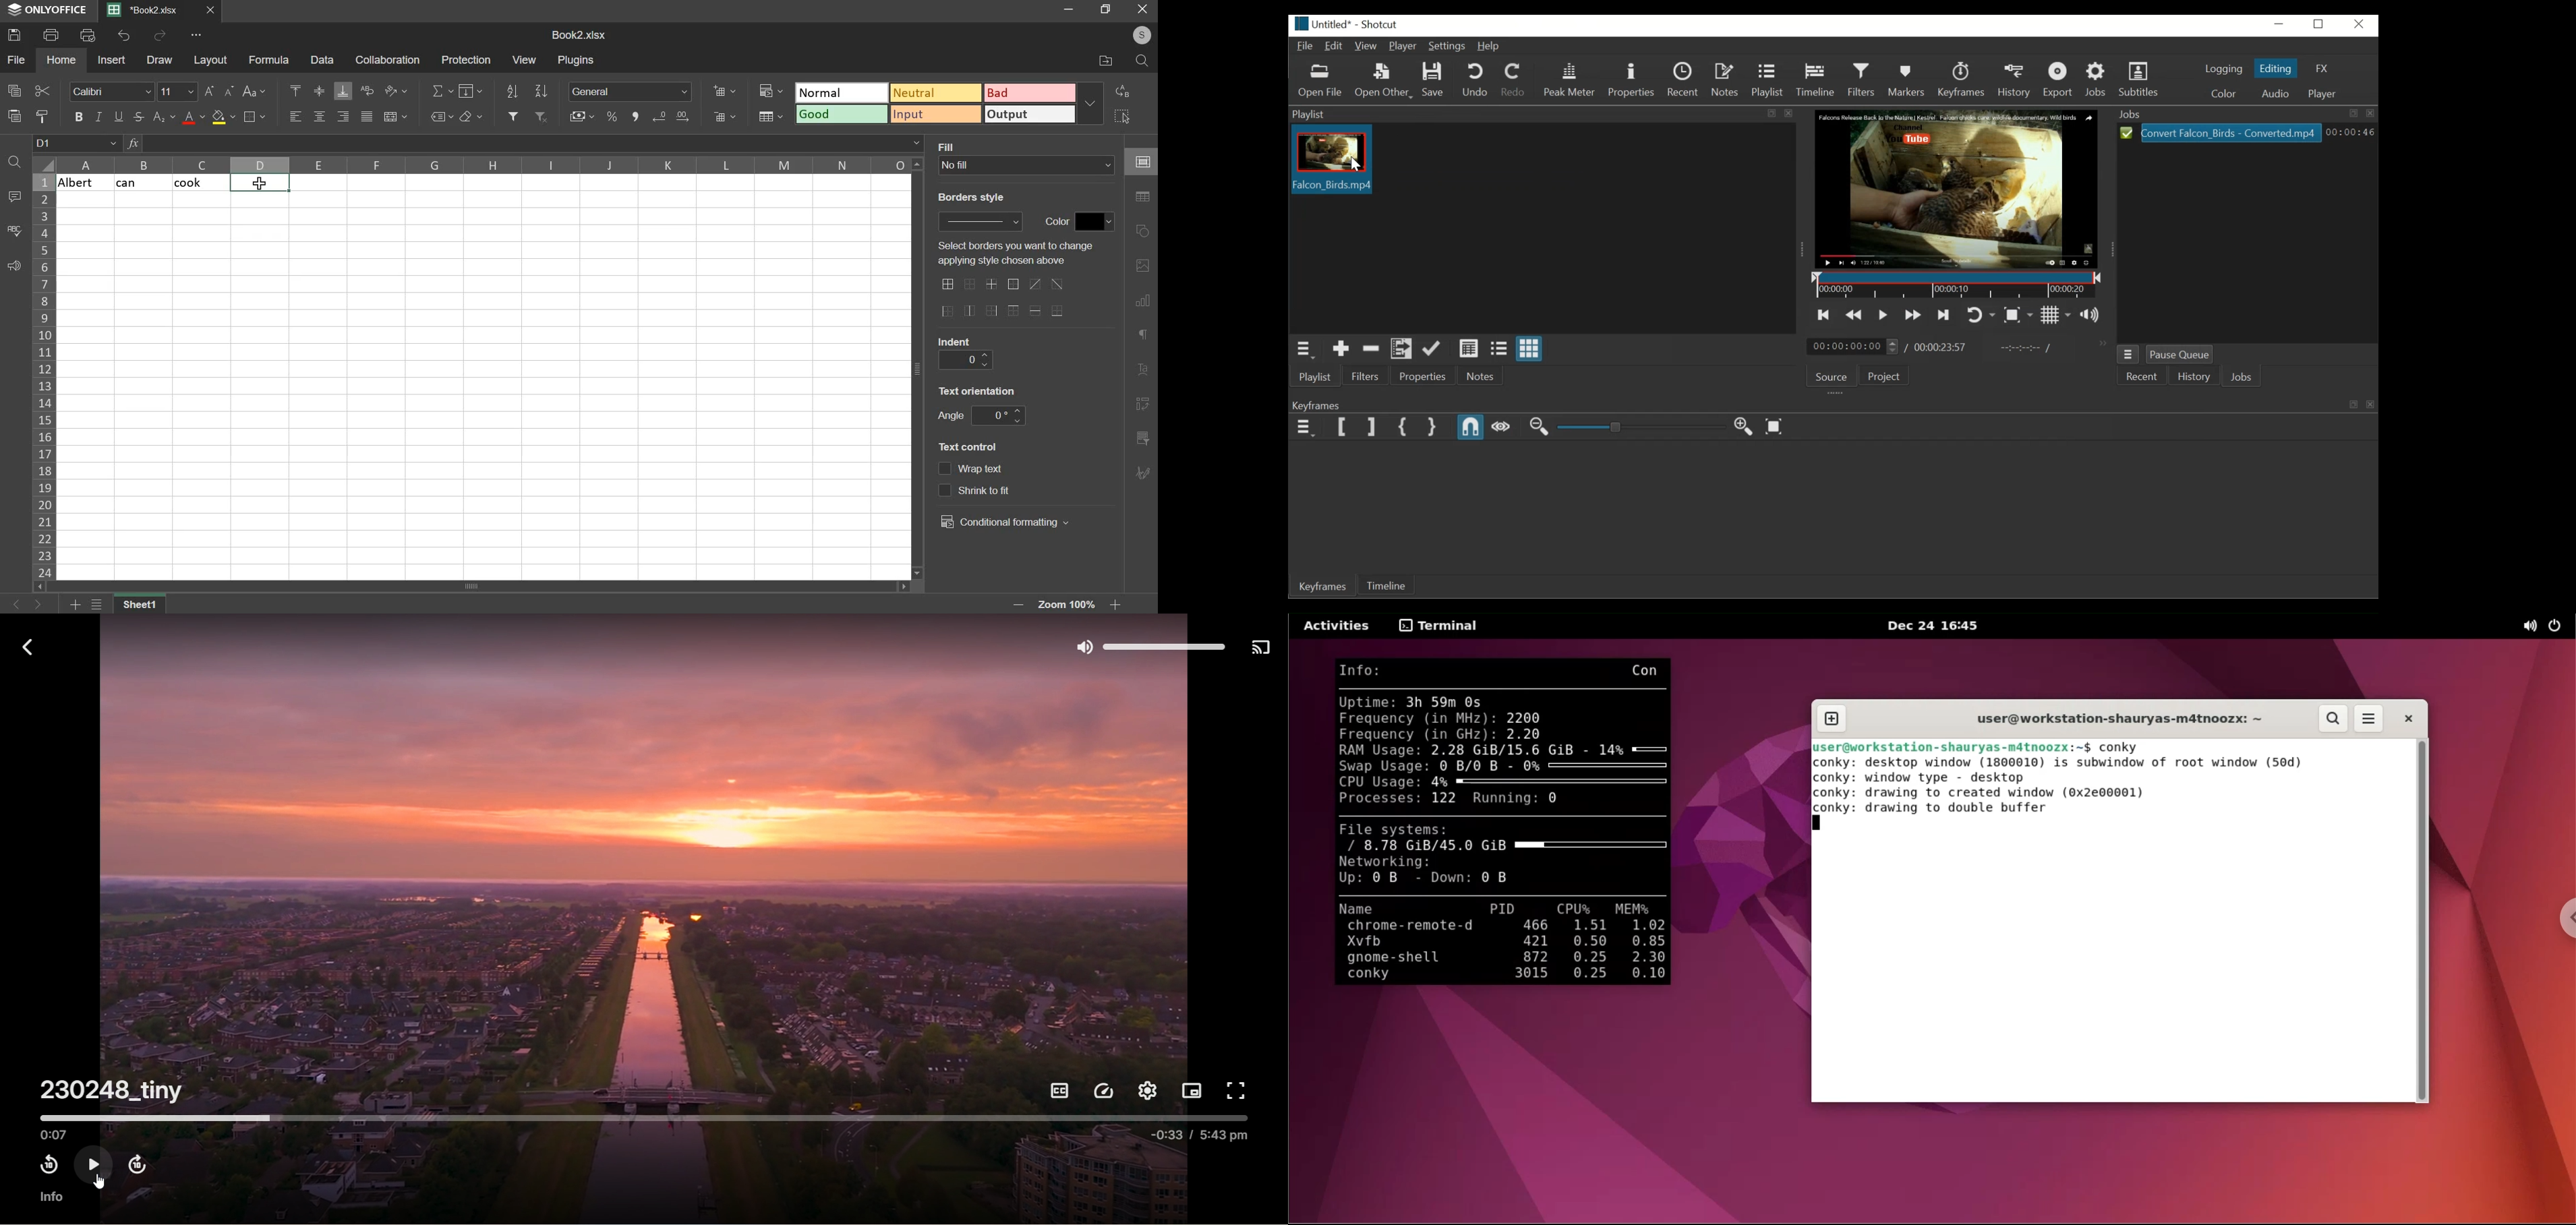 The width and height of the screenshot is (2576, 1232). Describe the element at coordinates (1141, 440) in the screenshot. I see `slicer` at that location.